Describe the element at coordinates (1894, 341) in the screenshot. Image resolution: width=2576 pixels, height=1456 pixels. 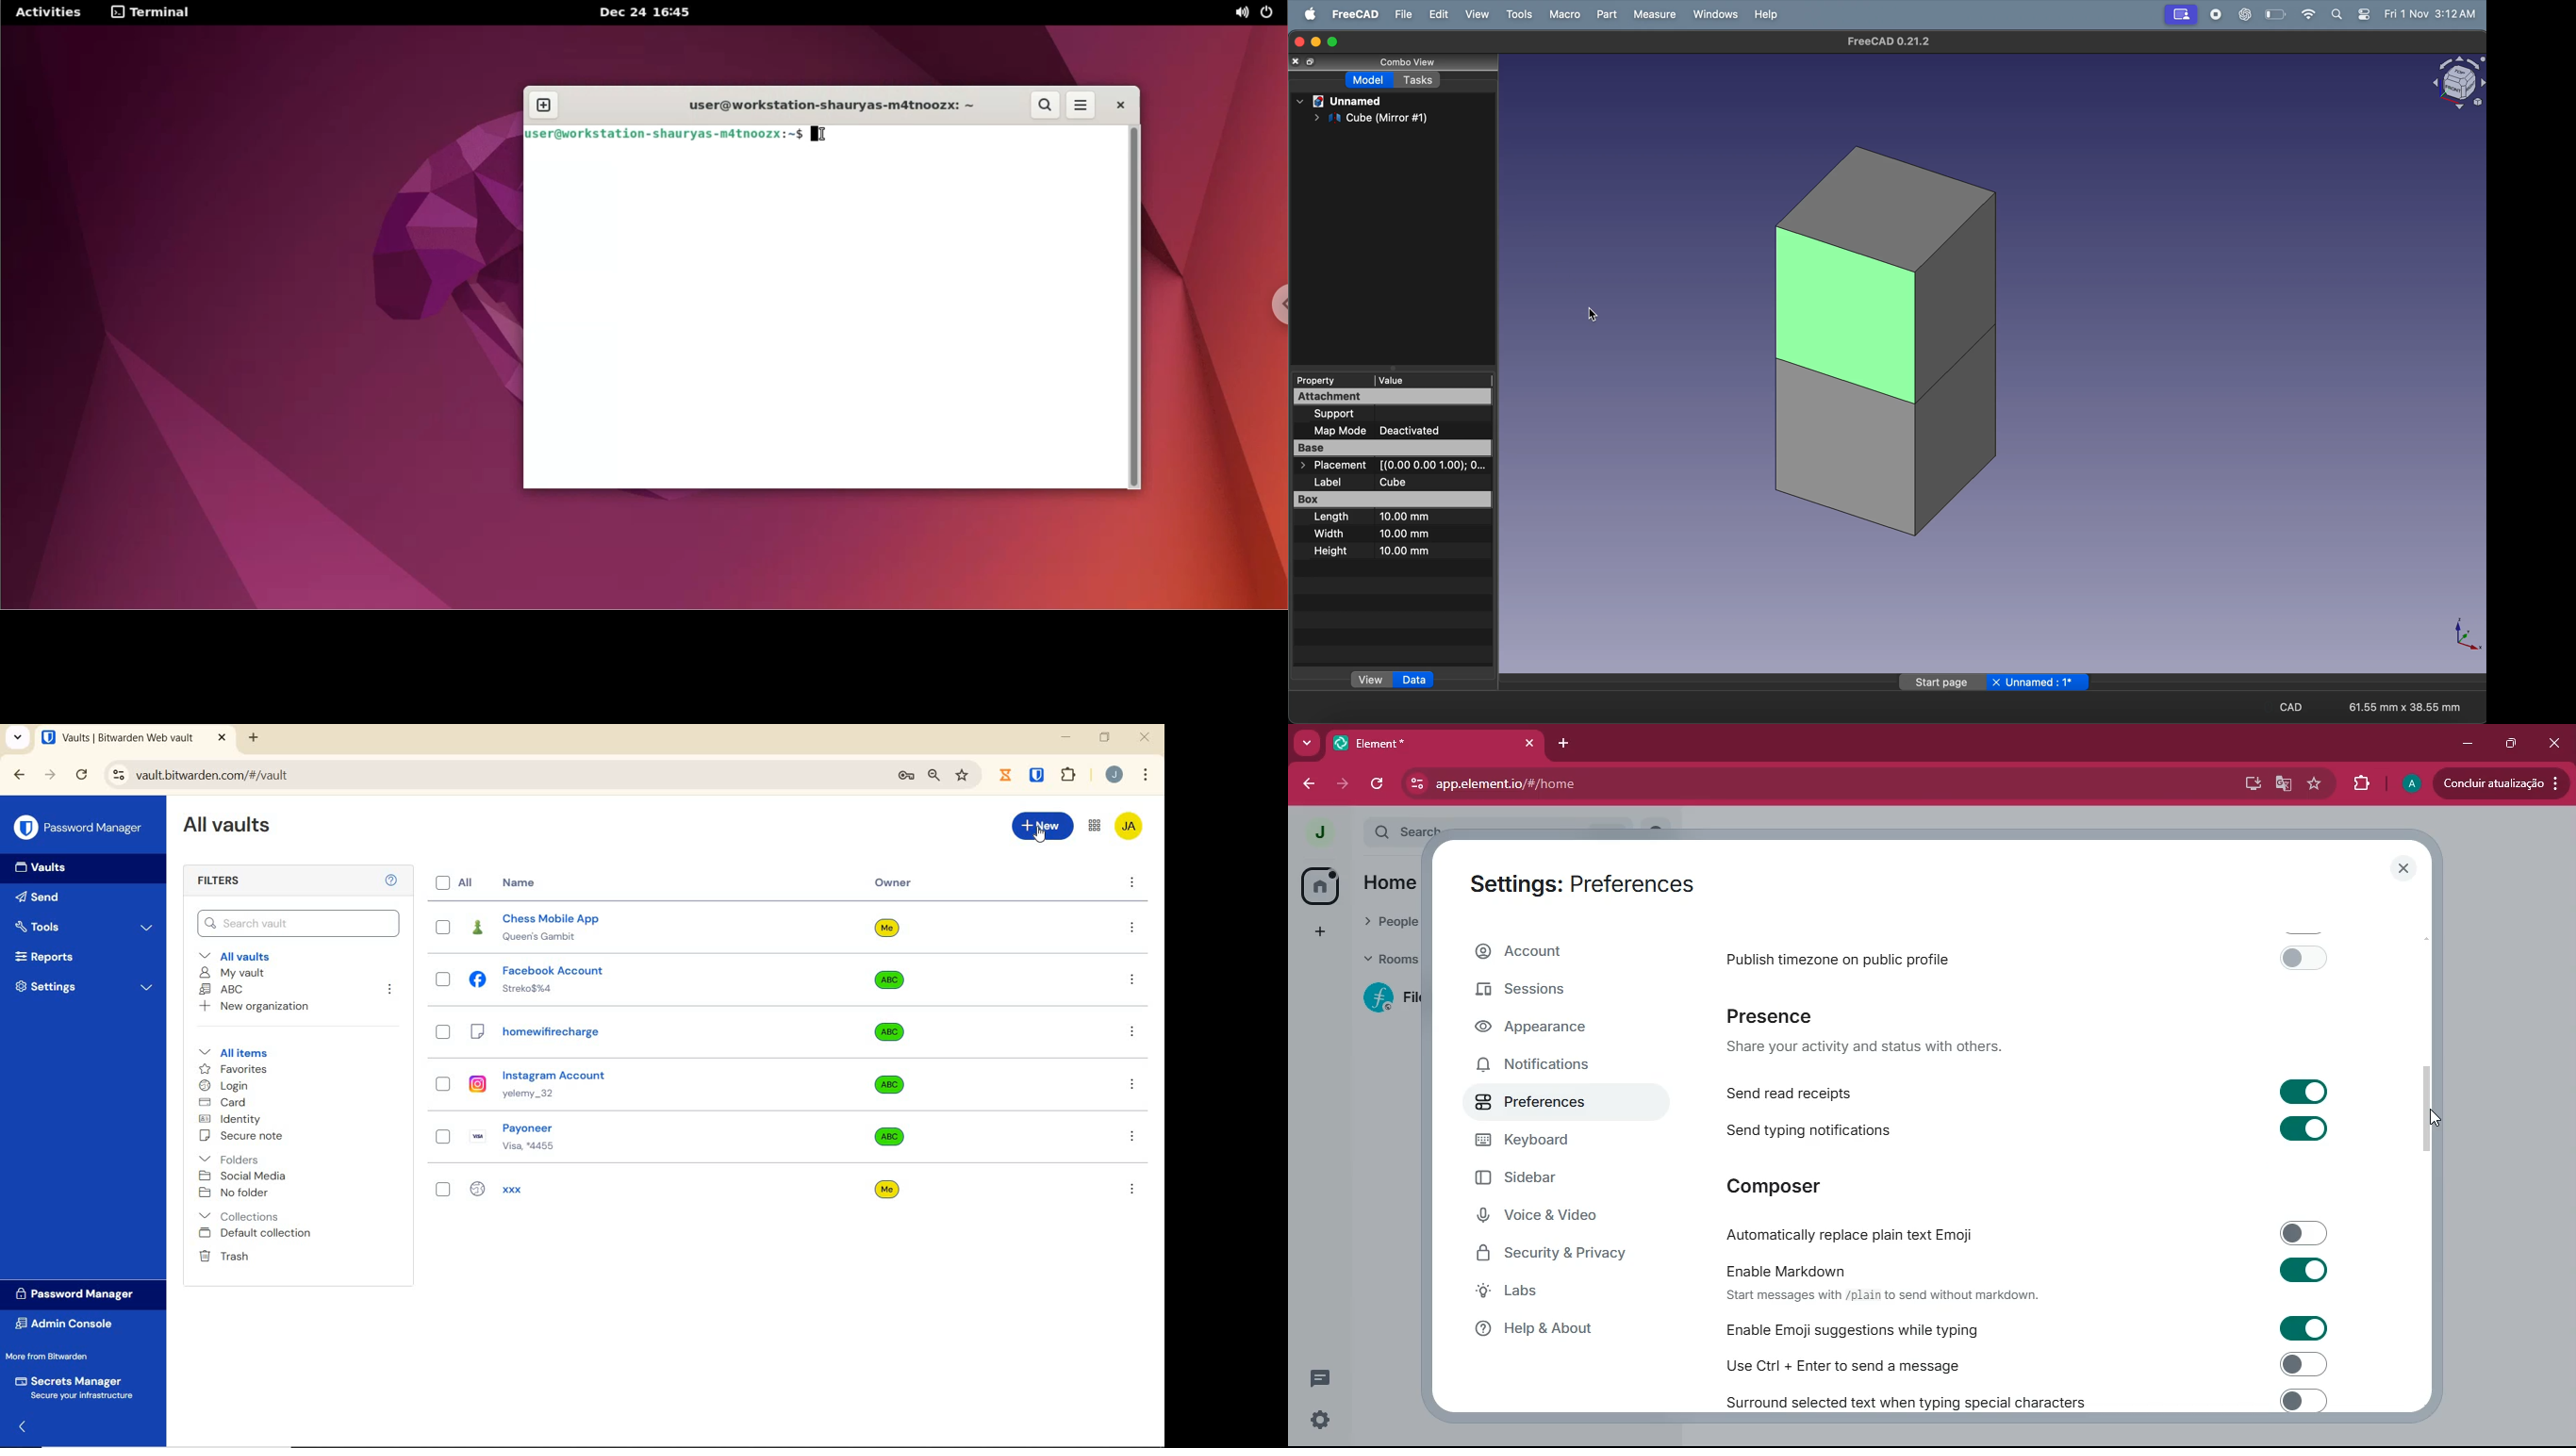
I see `cubes` at that location.